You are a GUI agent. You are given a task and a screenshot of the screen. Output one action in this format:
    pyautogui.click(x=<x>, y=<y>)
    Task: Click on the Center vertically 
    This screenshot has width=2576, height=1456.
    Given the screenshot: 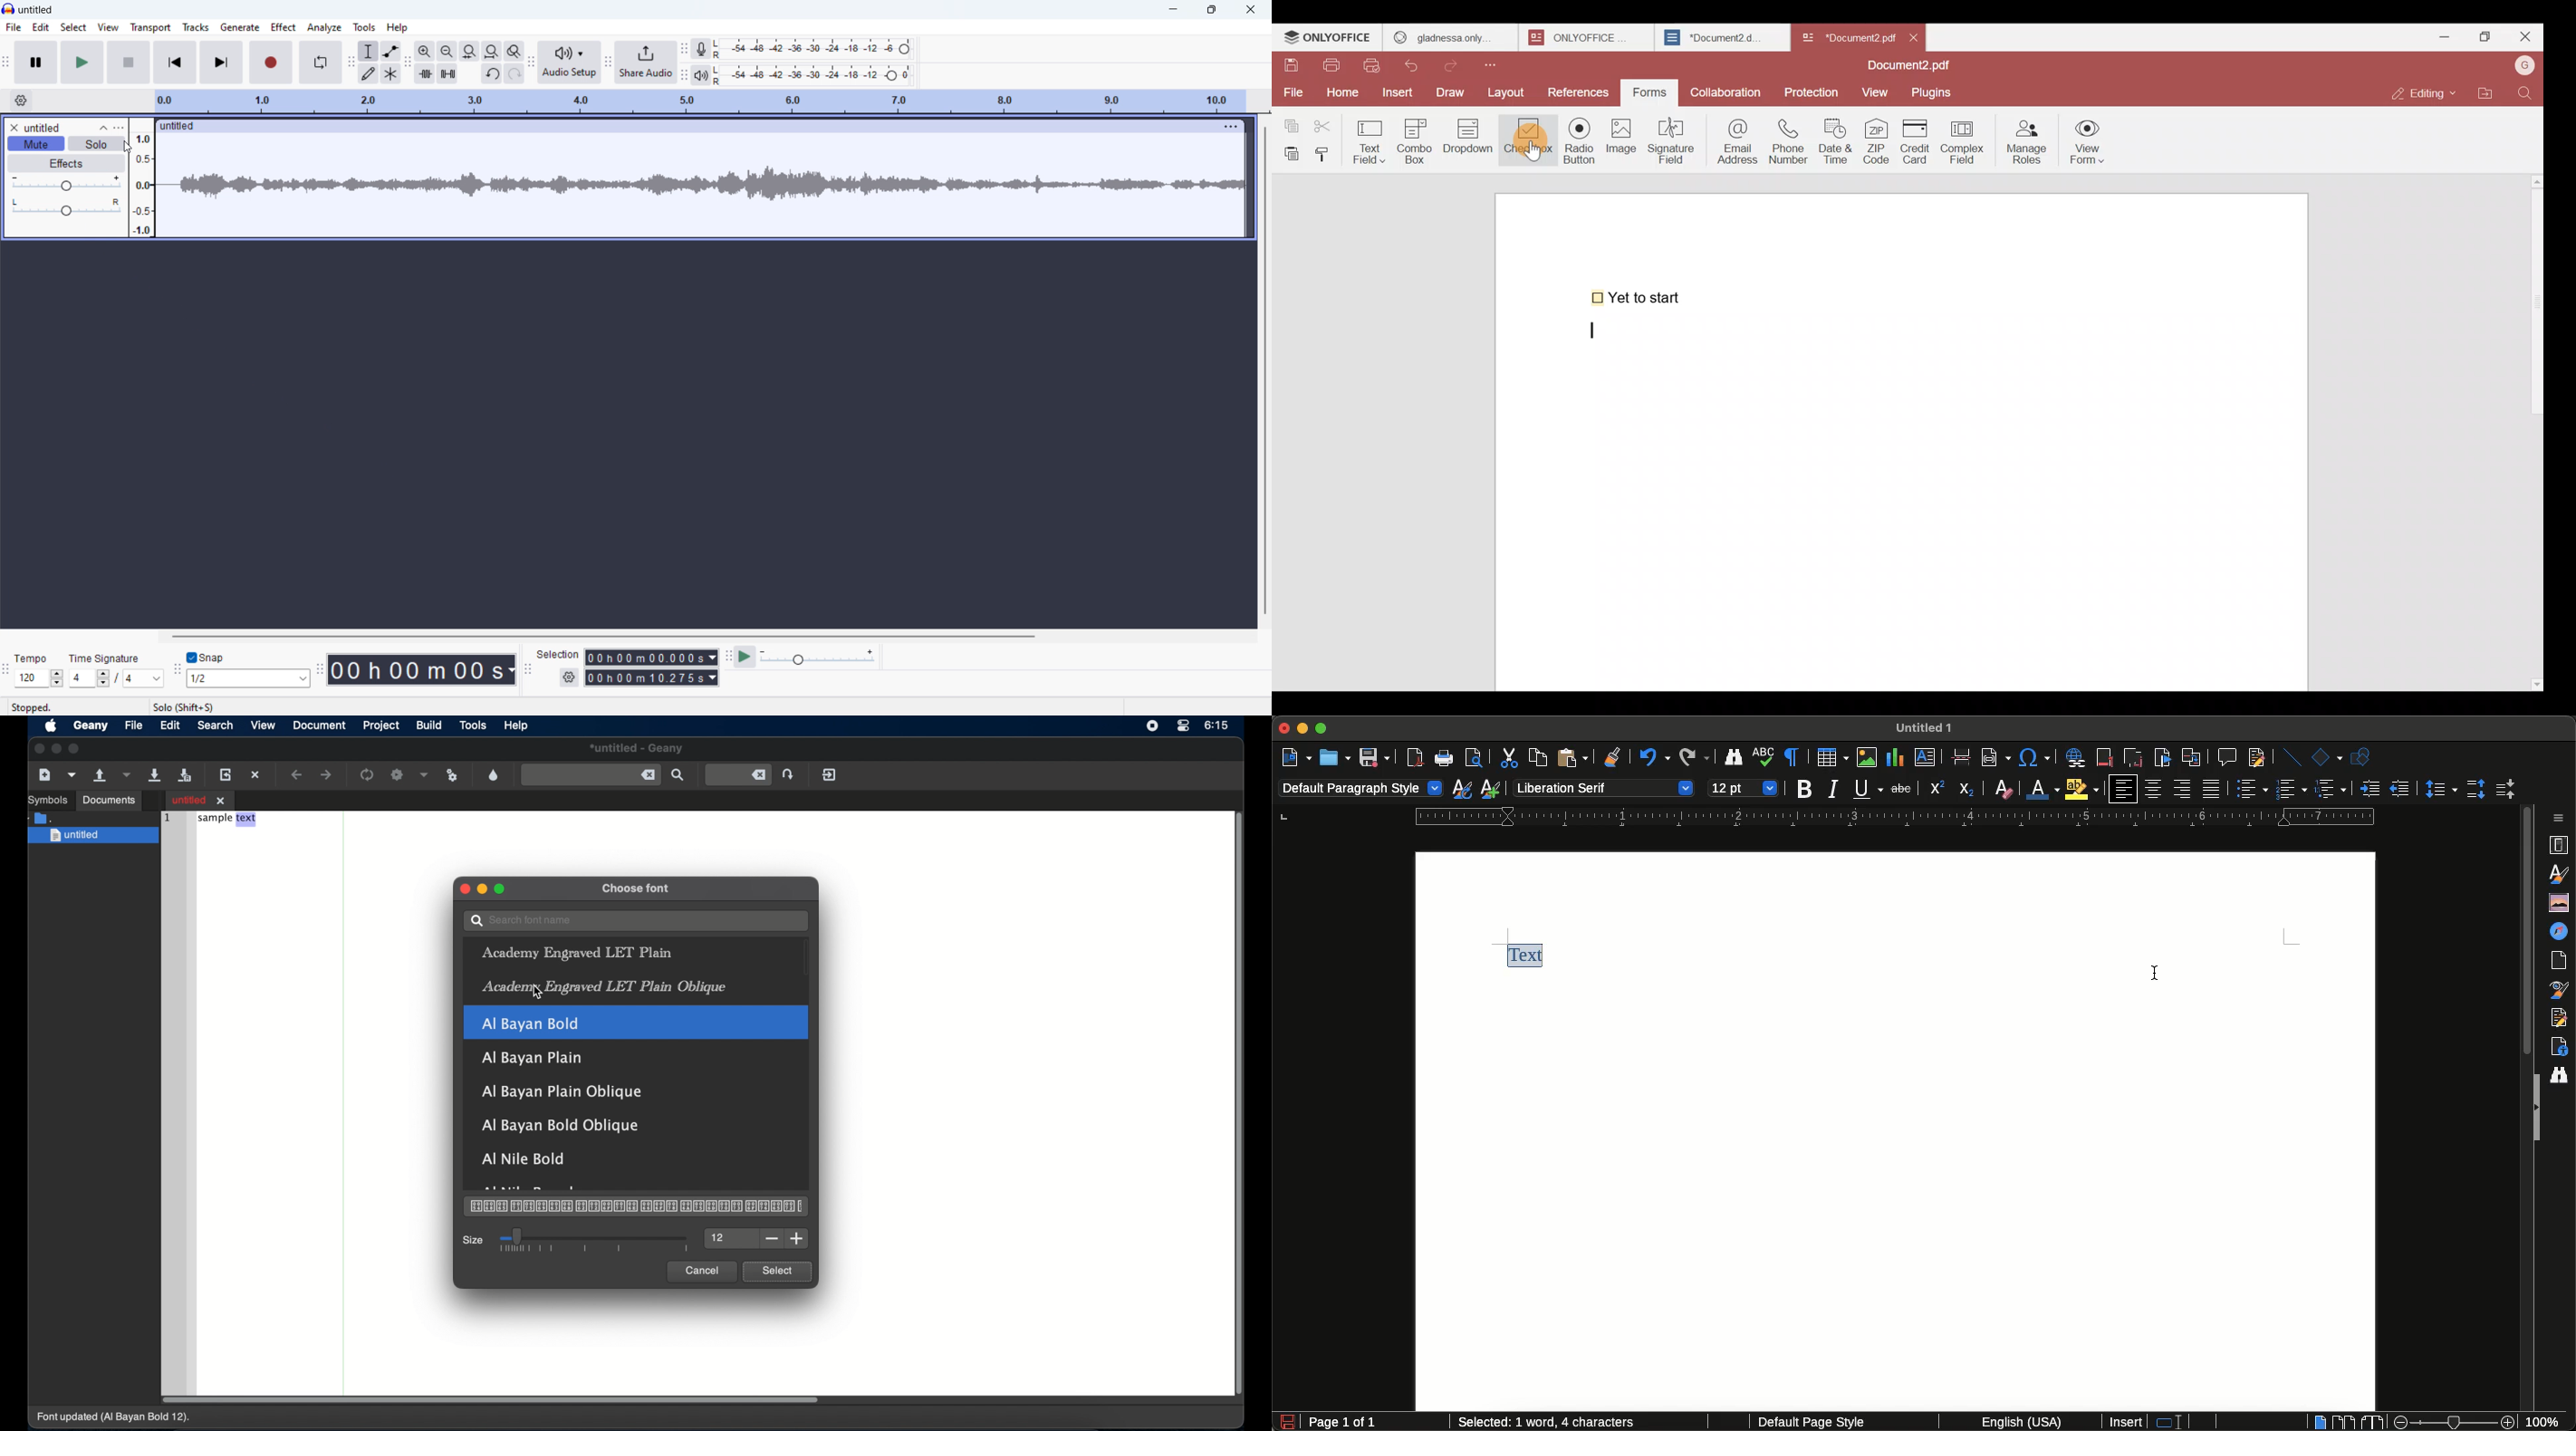 What is the action you would take?
    pyautogui.click(x=2154, y=789)
    